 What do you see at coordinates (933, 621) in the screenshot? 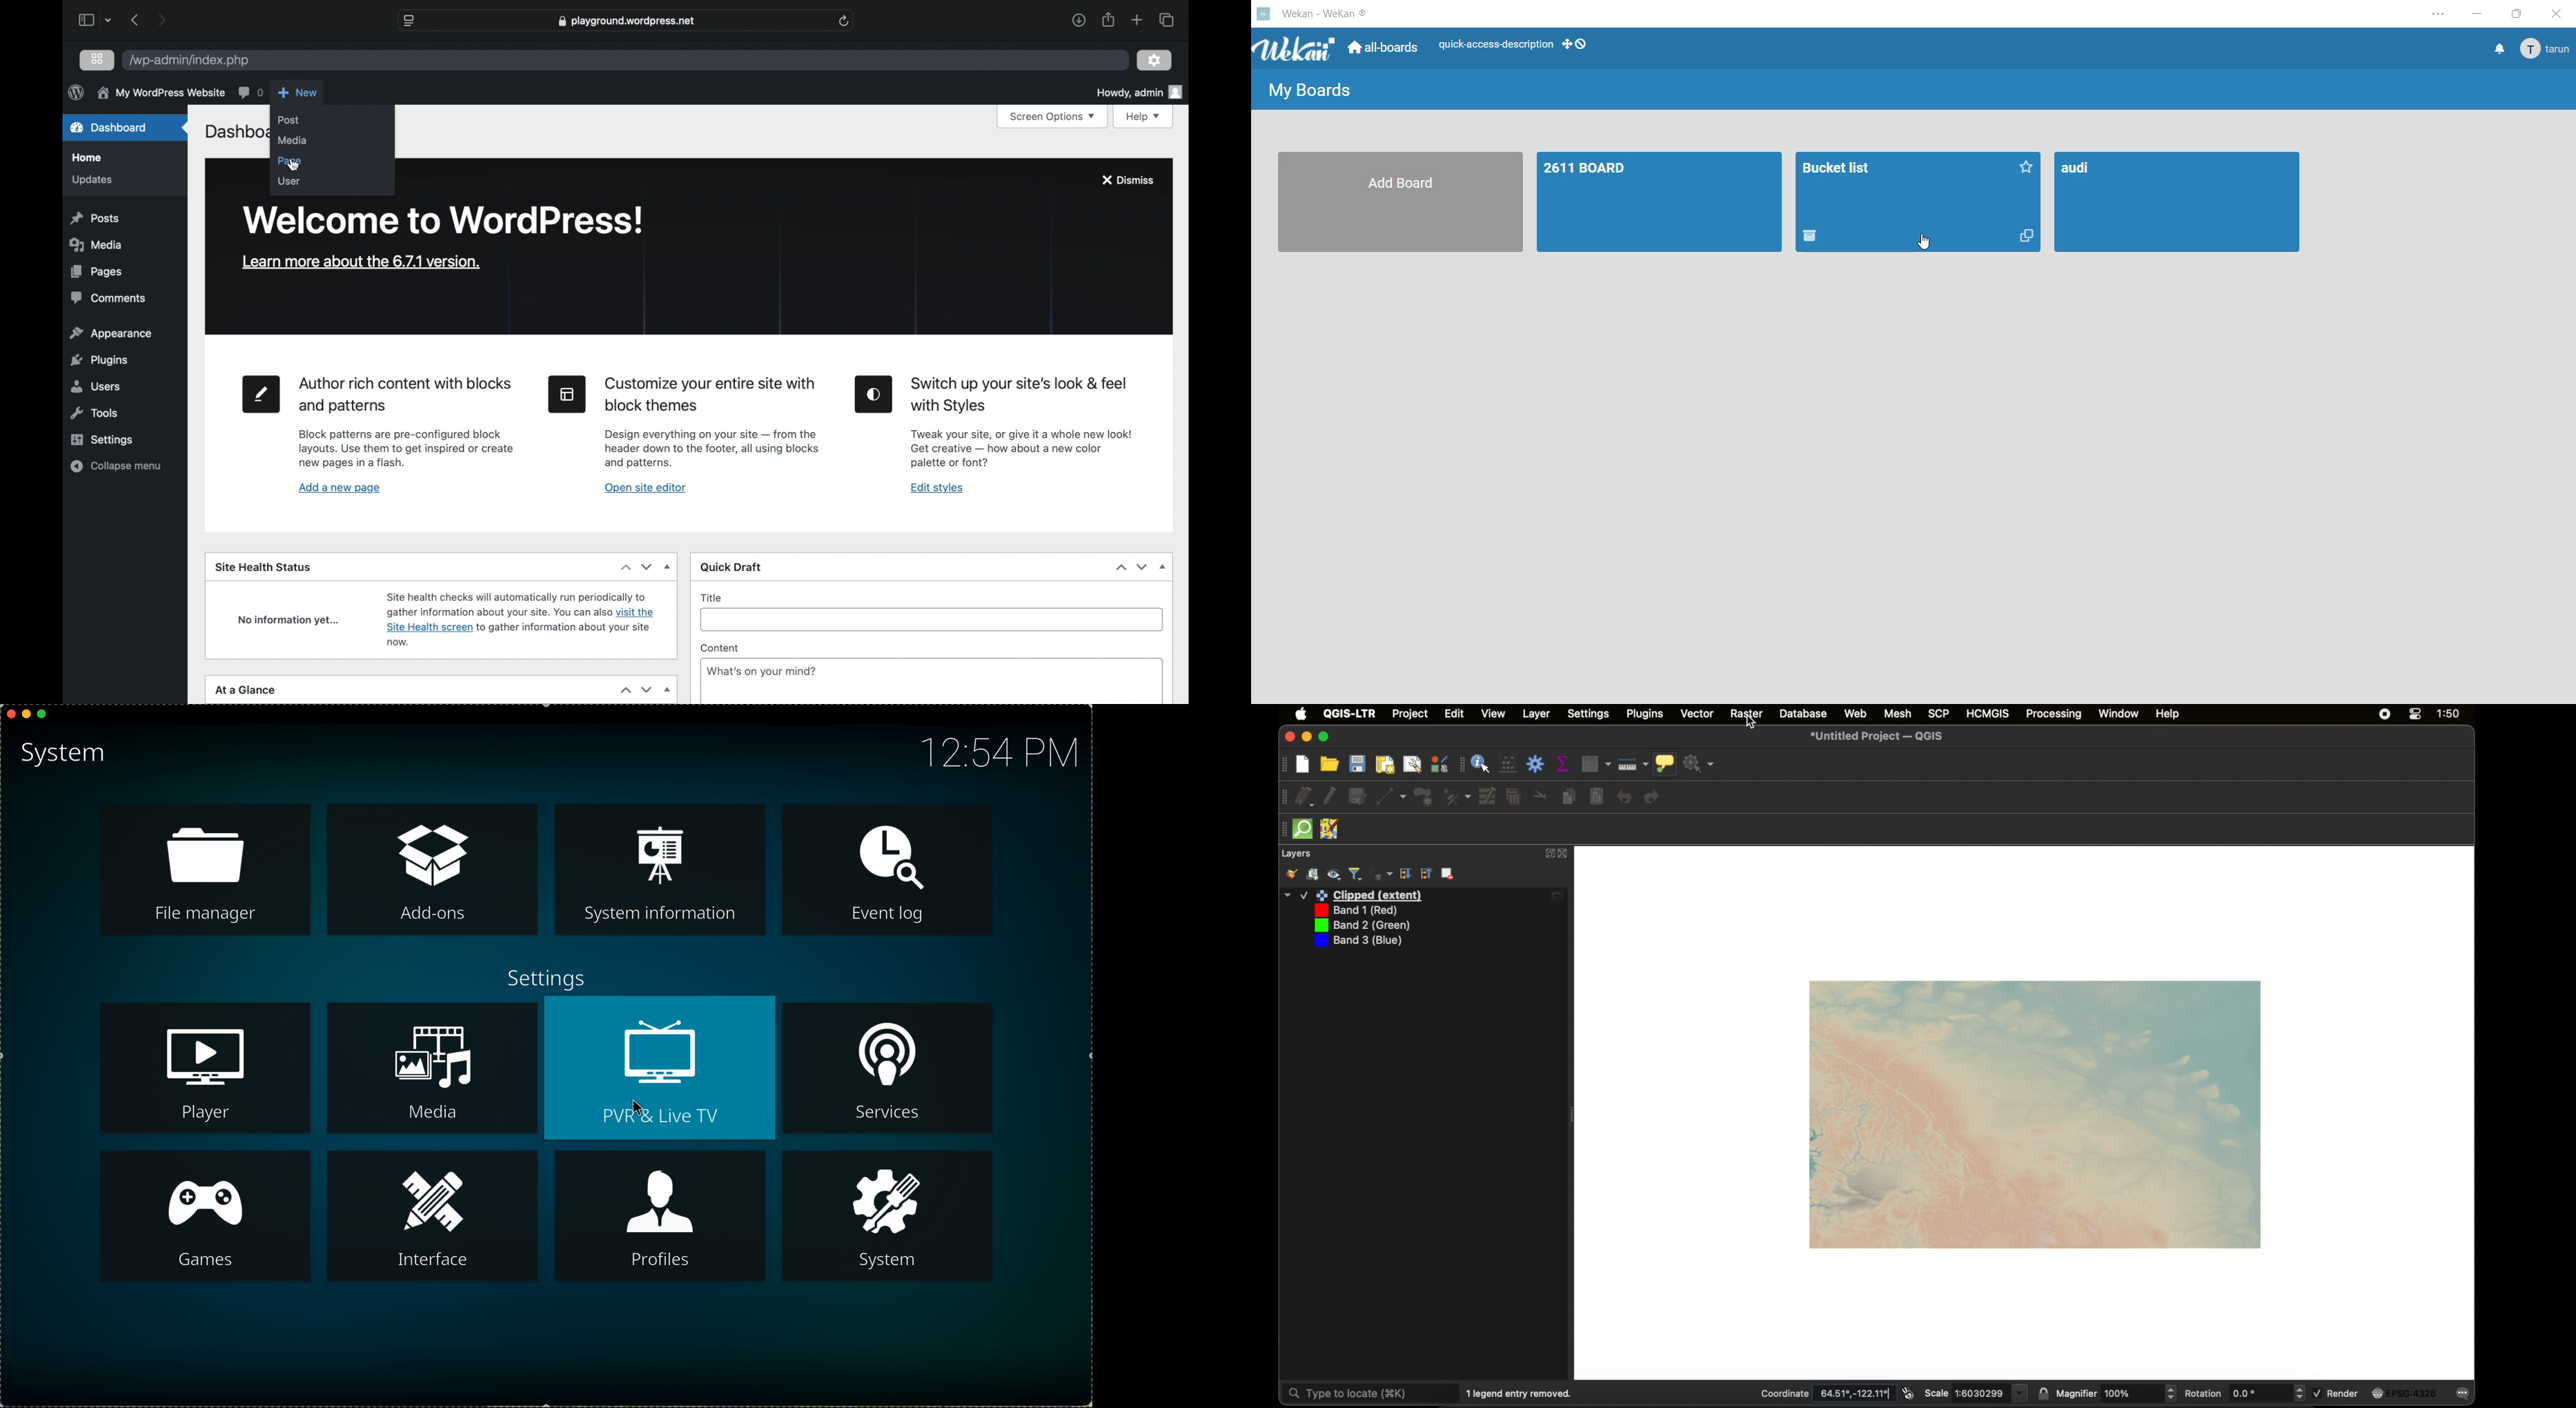
I see `title input` at bounding box center [933, 621].